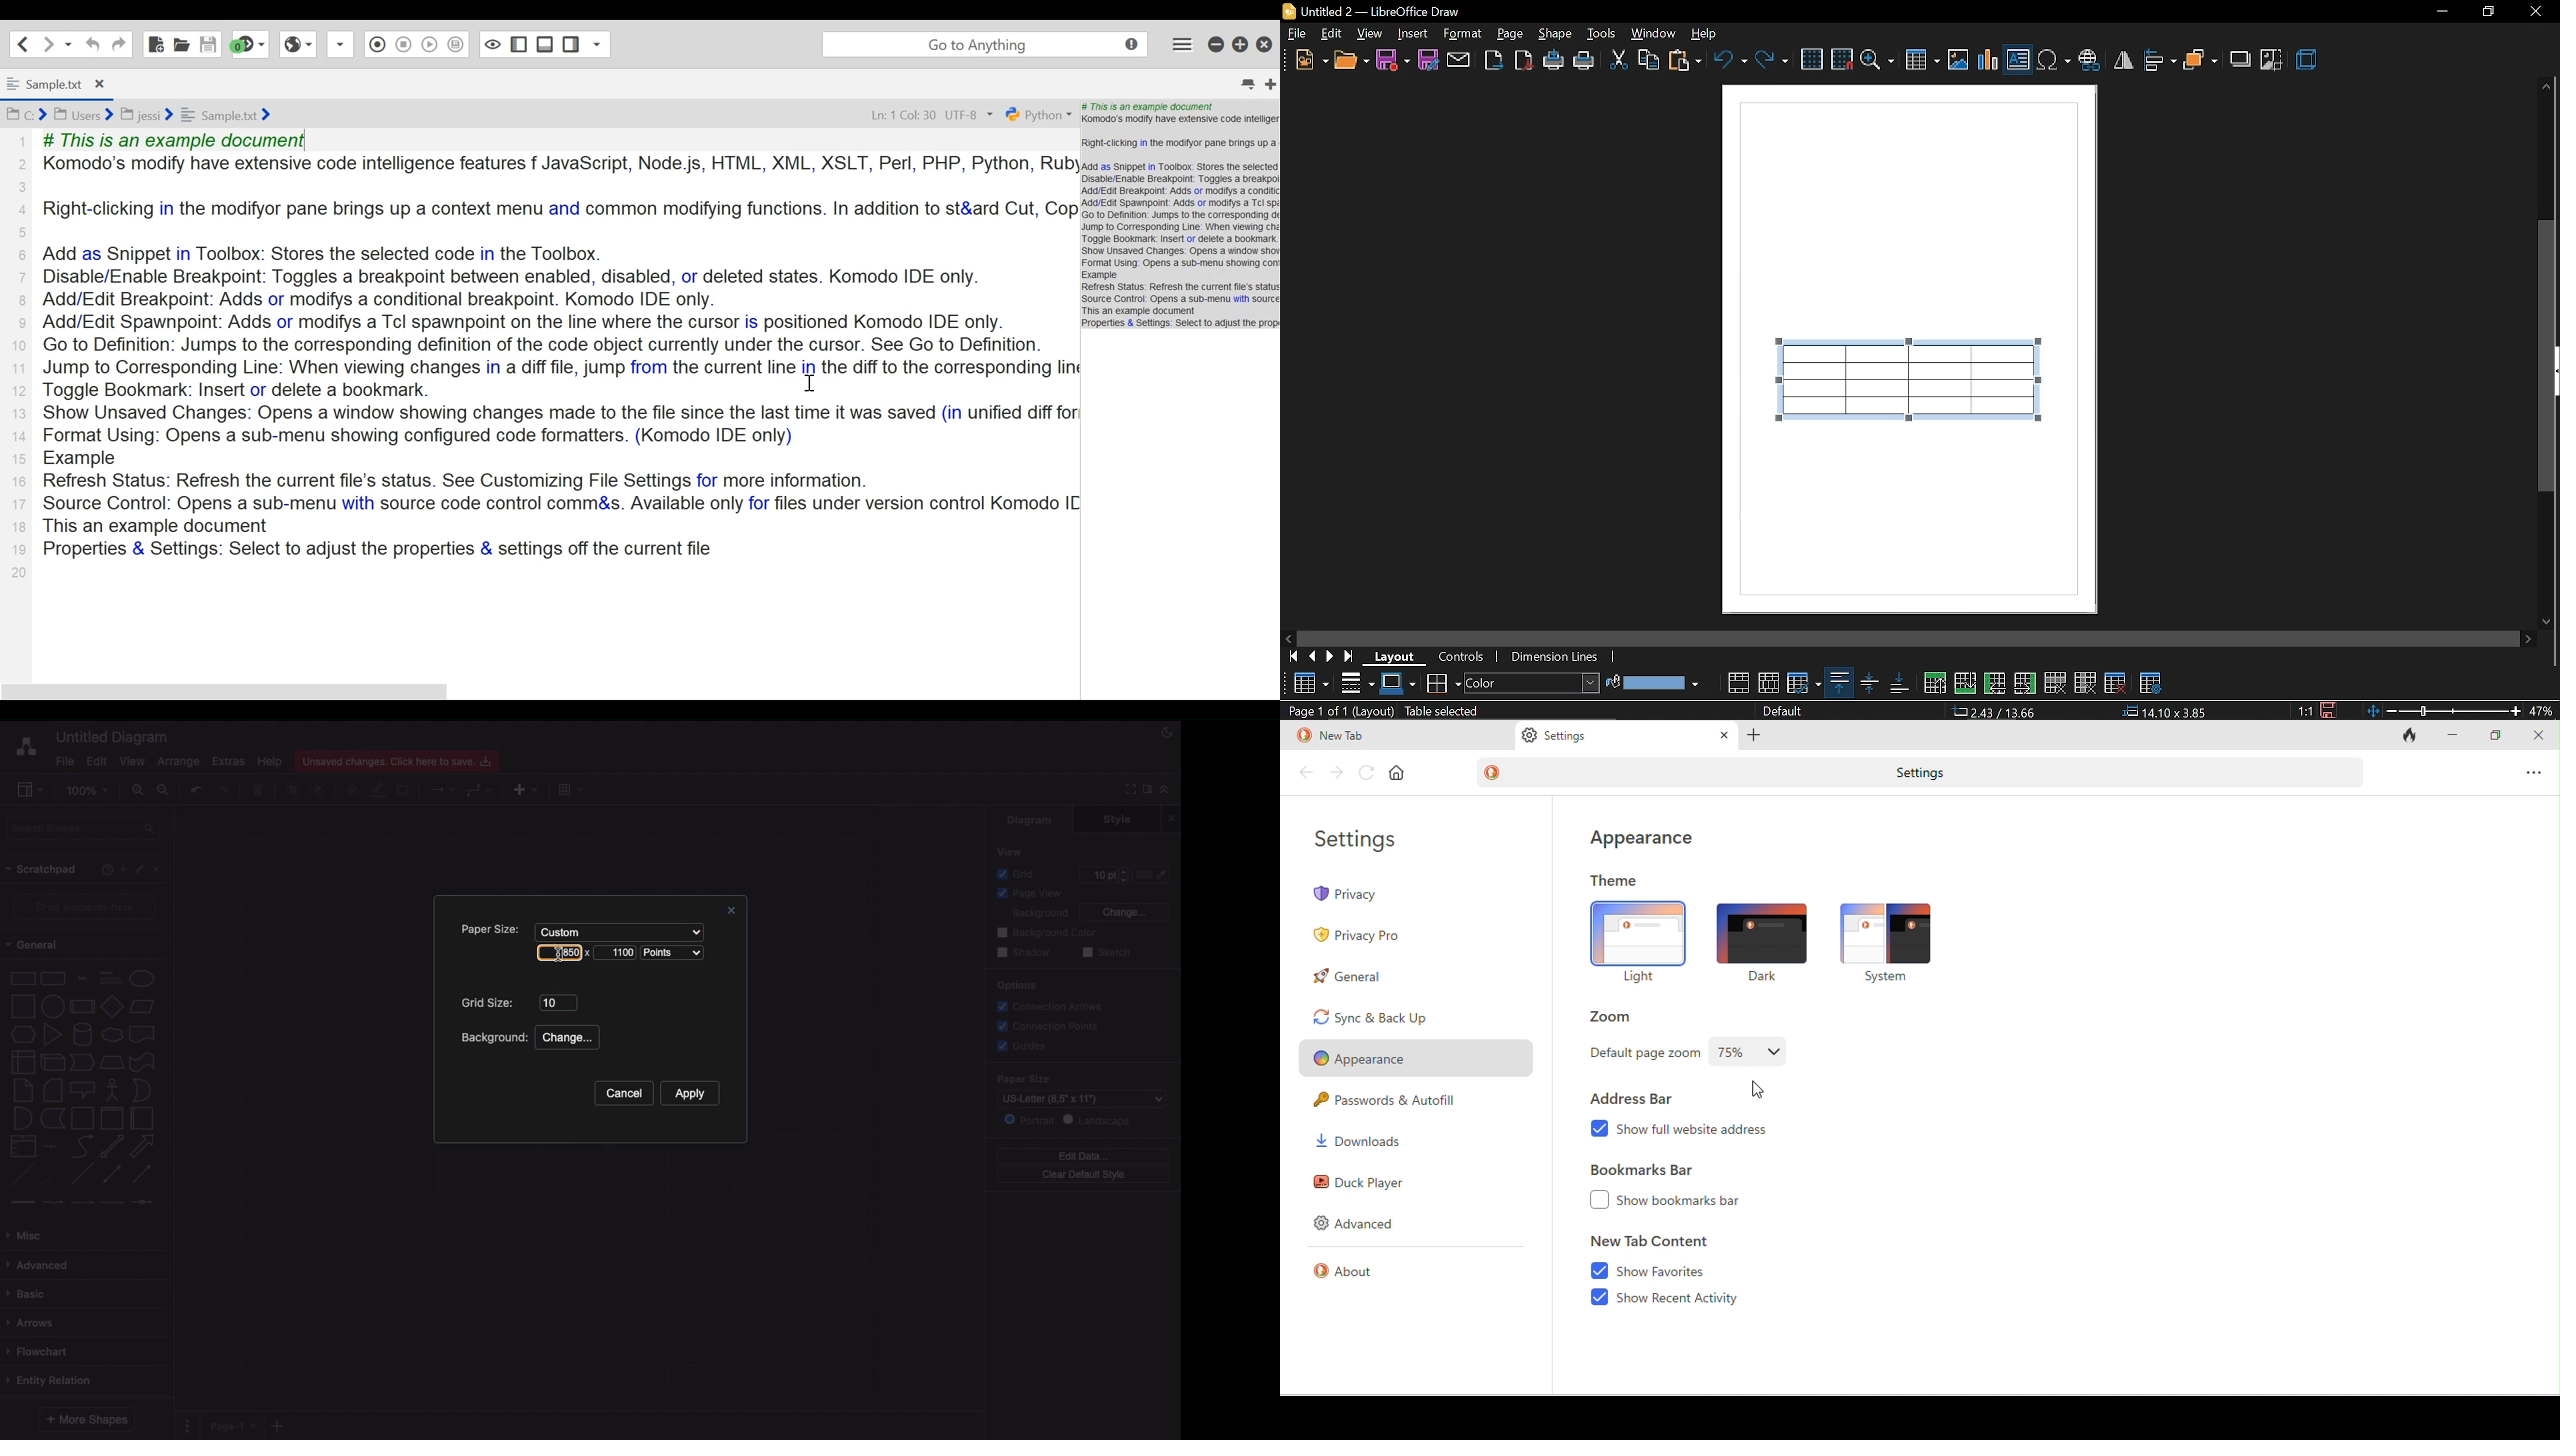  What do you see at coordinates (2088, 57) in the screenshot?
I see `insert hyperlink` at bounding box center [2088, 57].